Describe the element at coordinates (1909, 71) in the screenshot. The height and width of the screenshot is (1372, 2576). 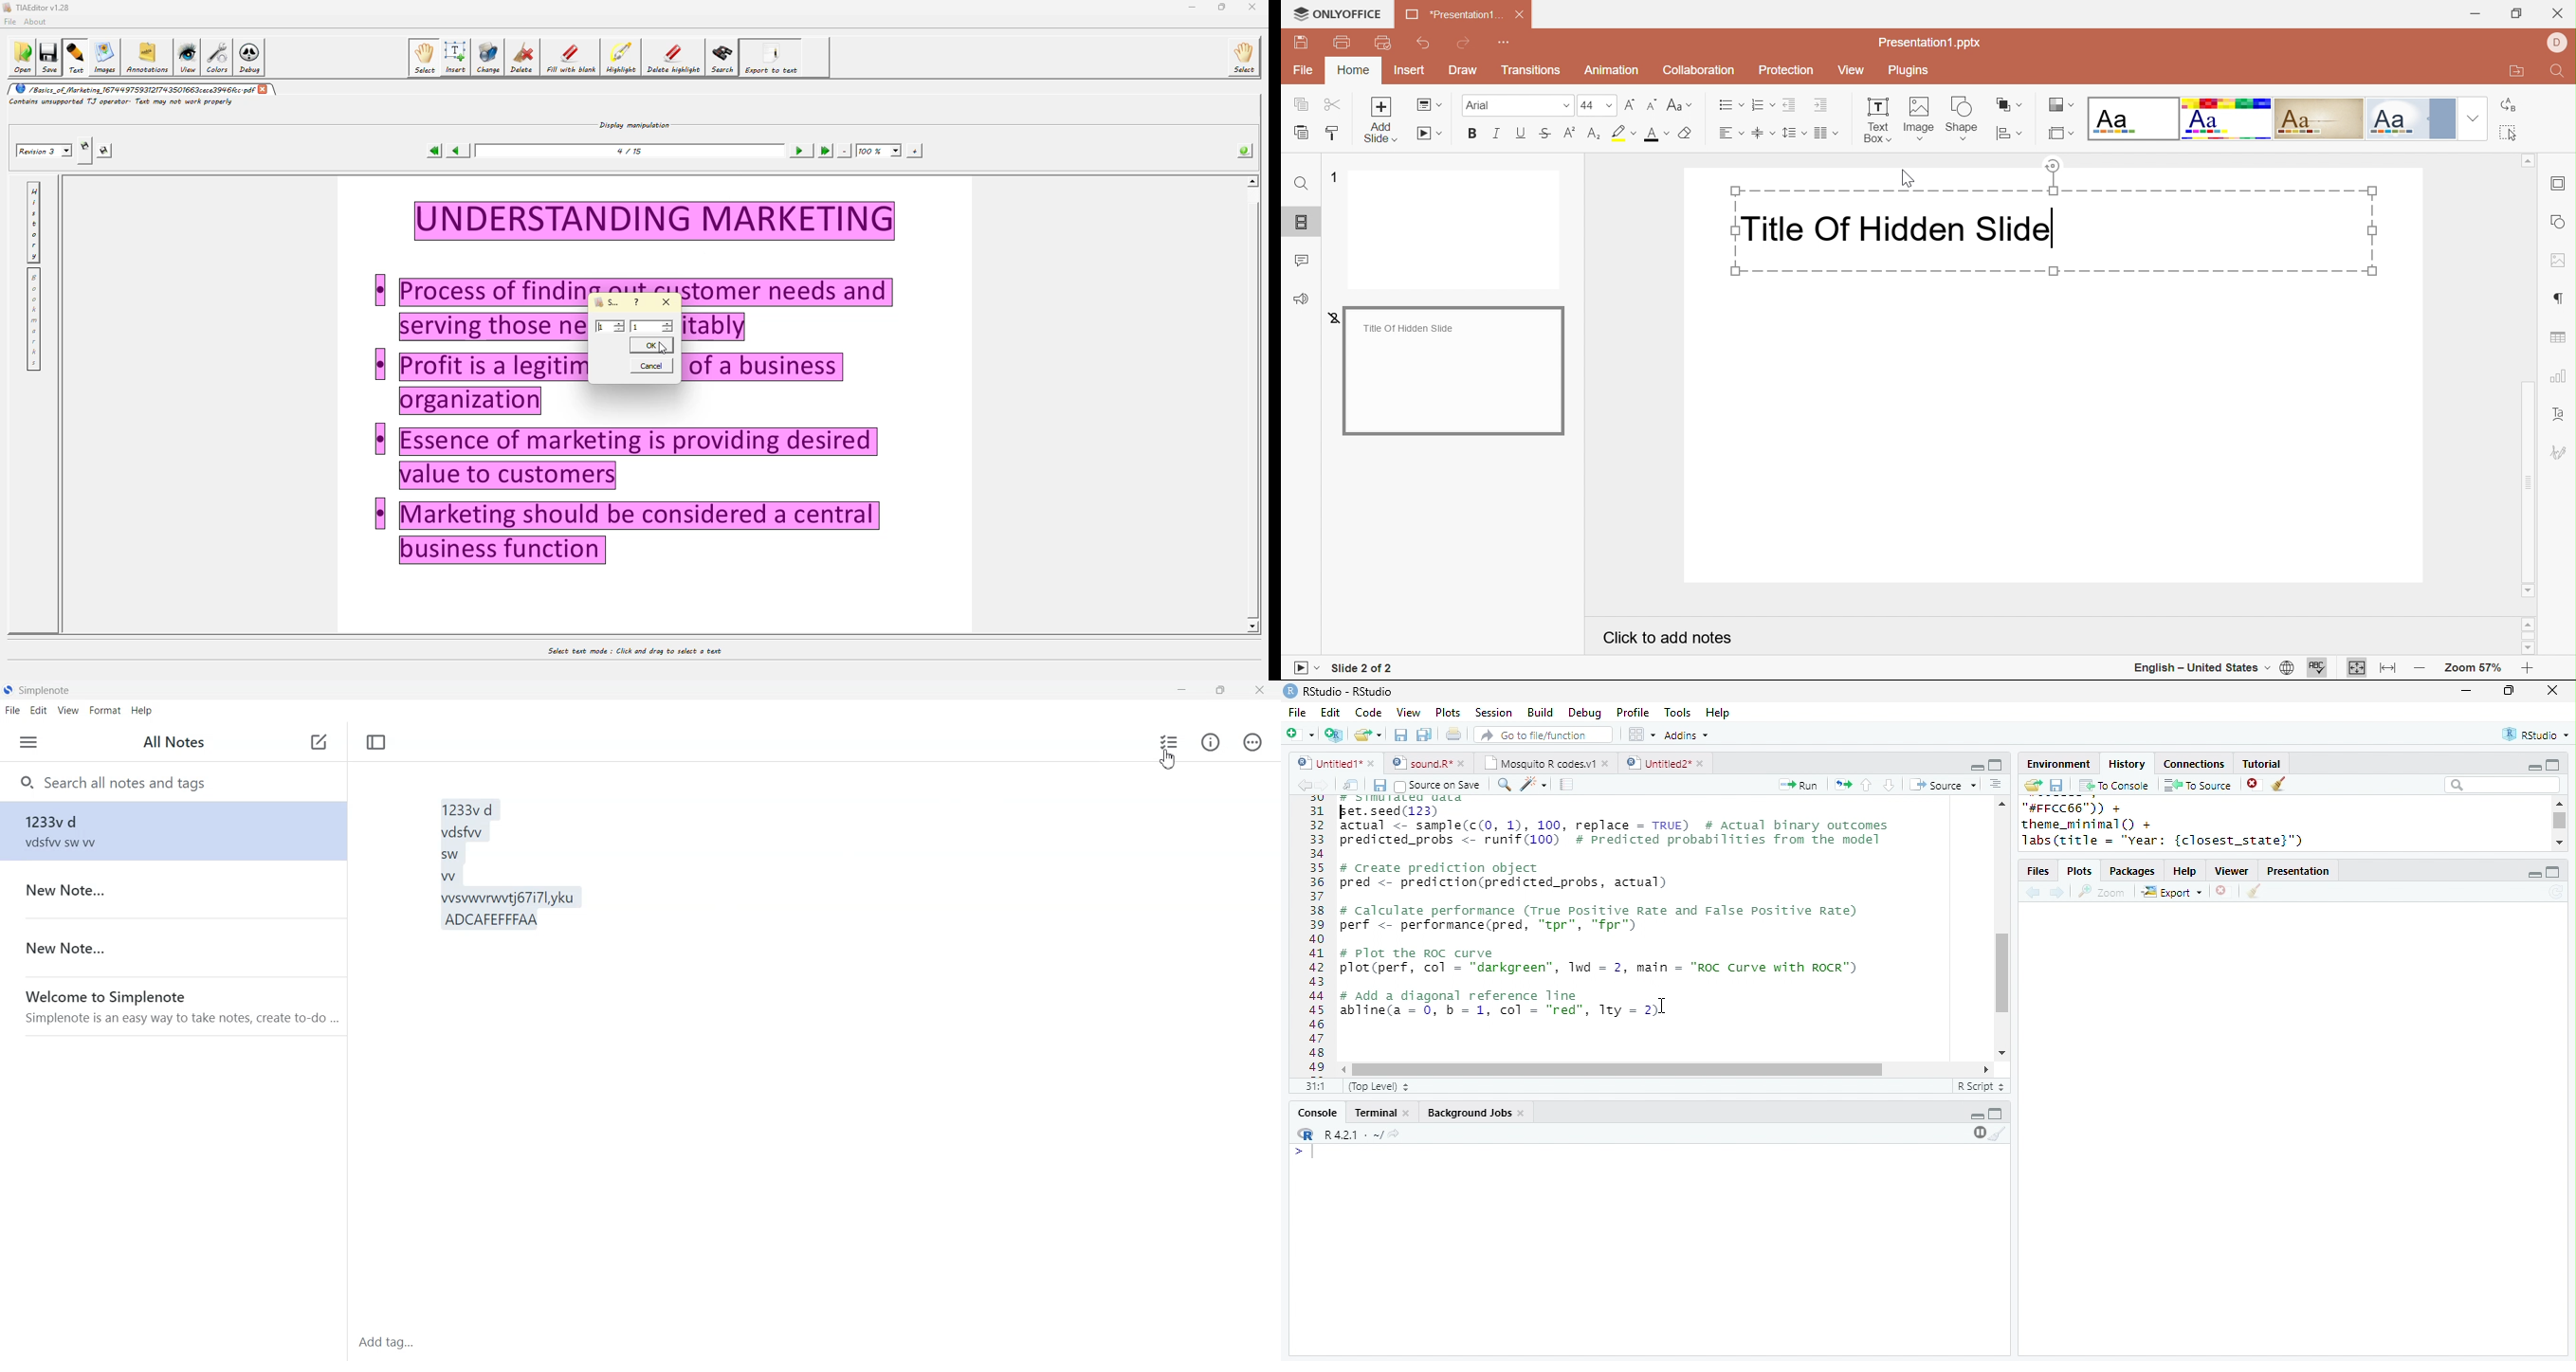
I see `Plugins` at that location.